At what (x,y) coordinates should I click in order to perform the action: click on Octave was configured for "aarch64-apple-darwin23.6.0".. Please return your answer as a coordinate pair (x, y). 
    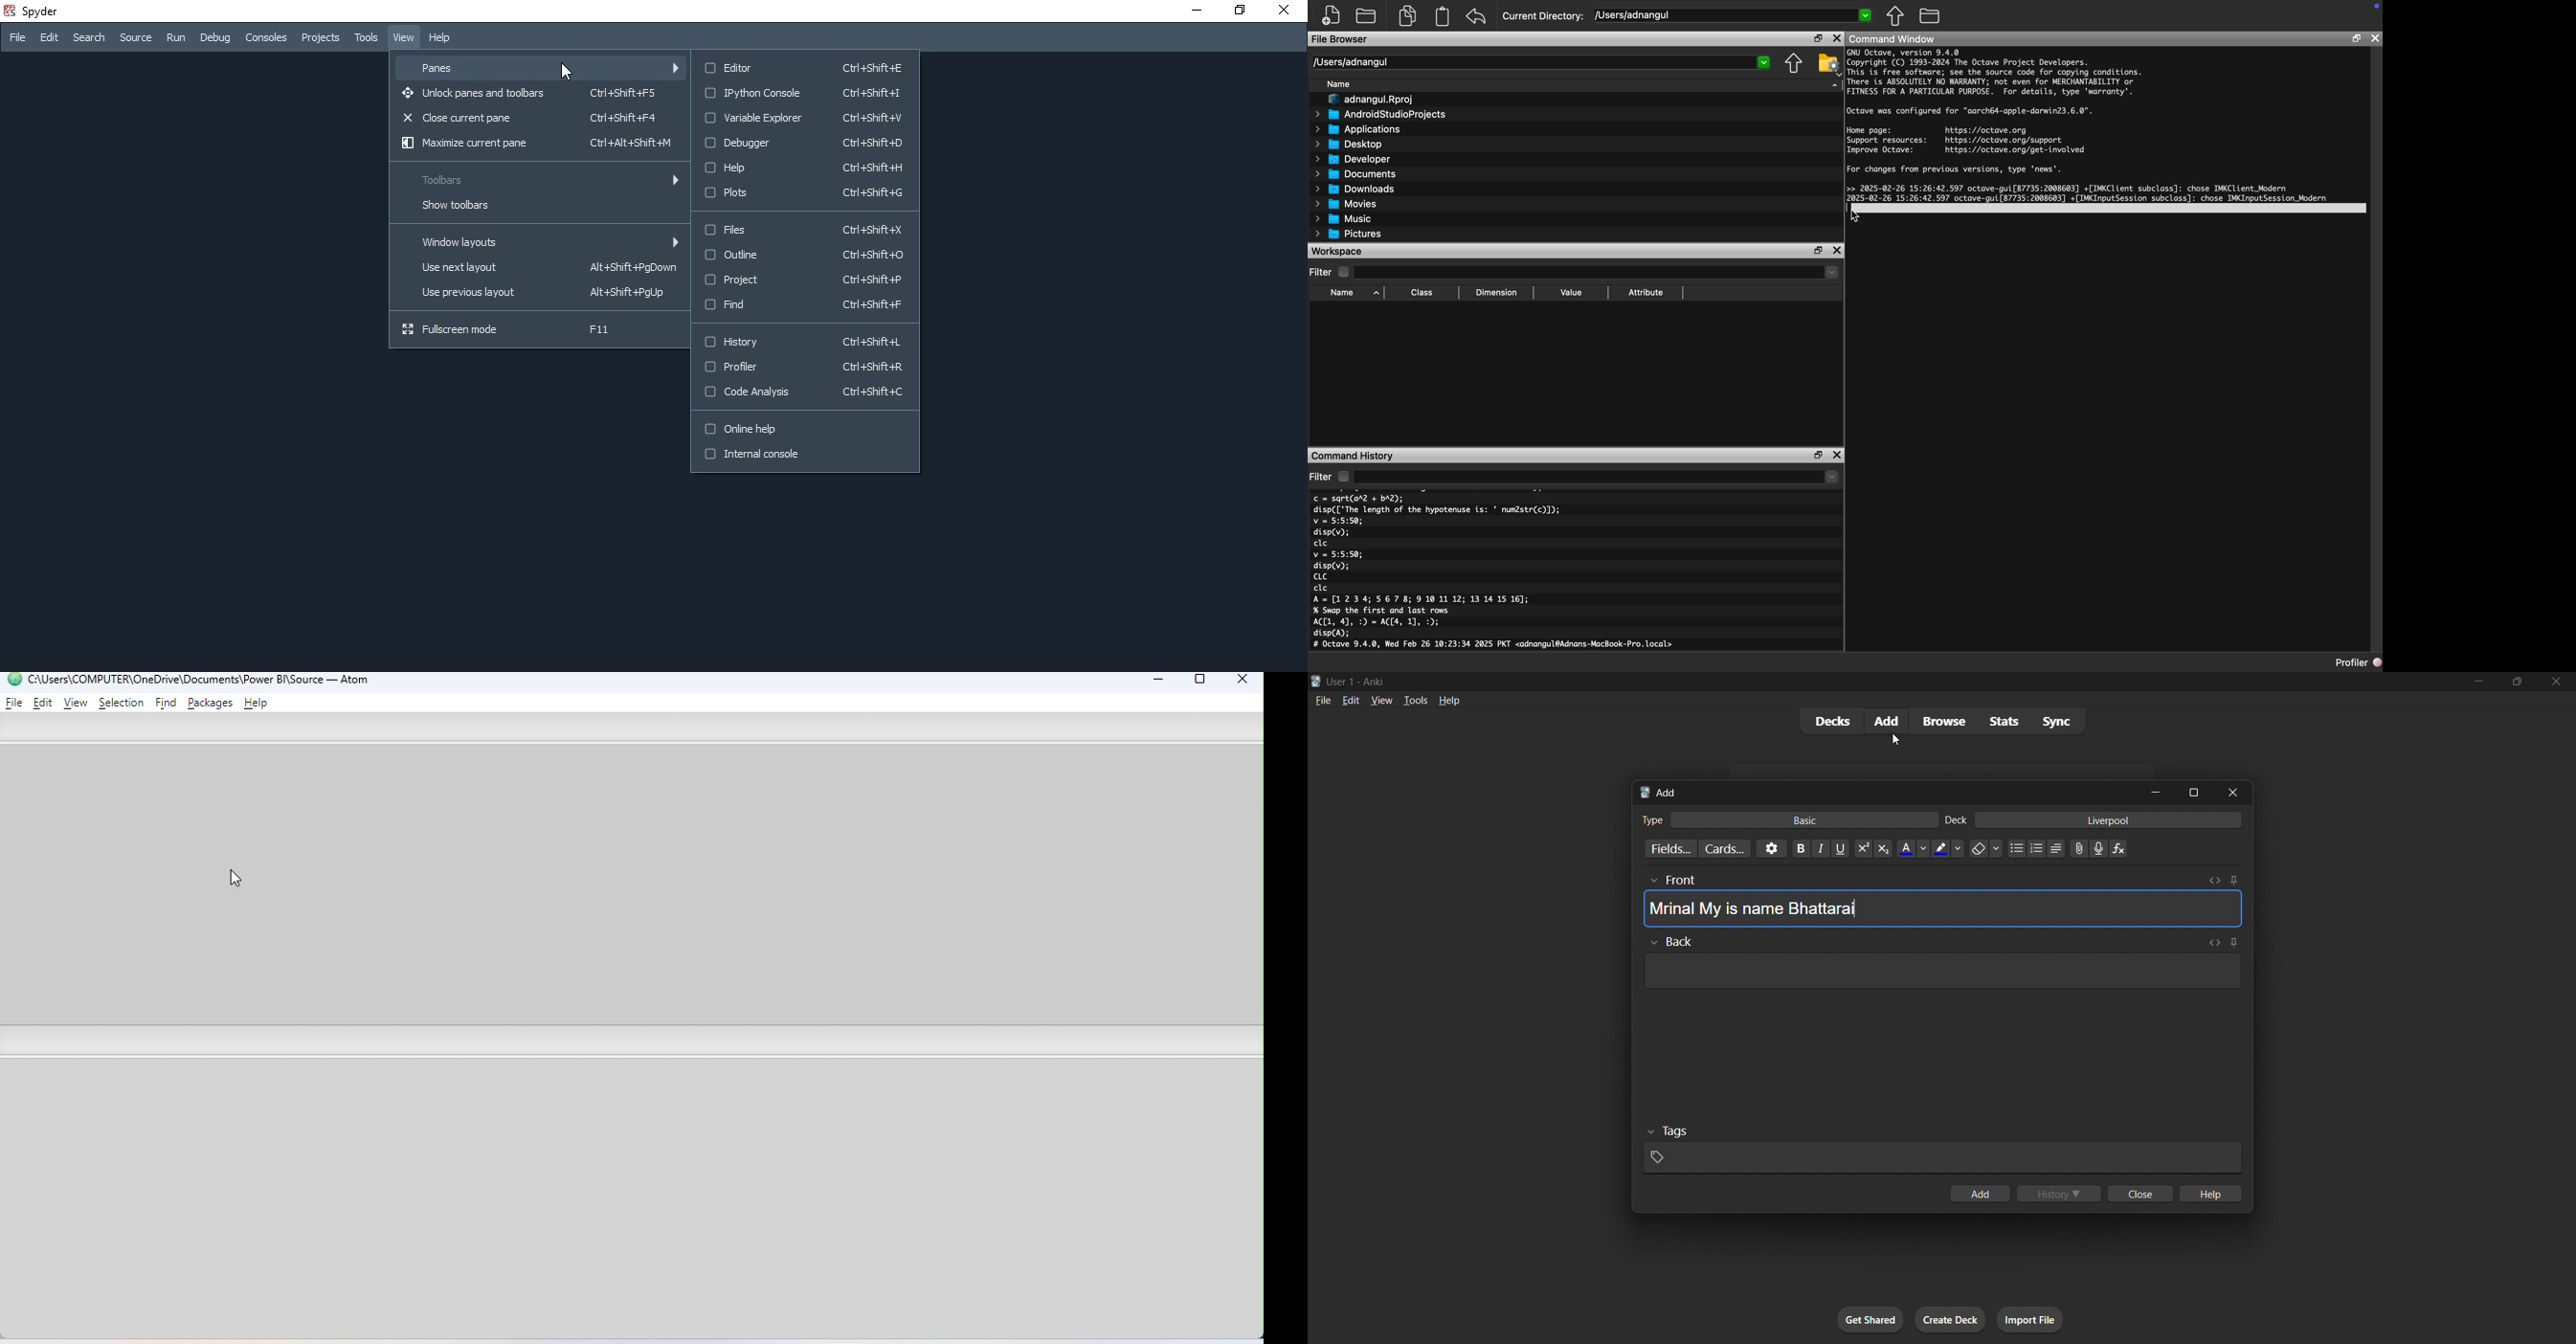
    Looking at the image, I should click on (1971, 111).